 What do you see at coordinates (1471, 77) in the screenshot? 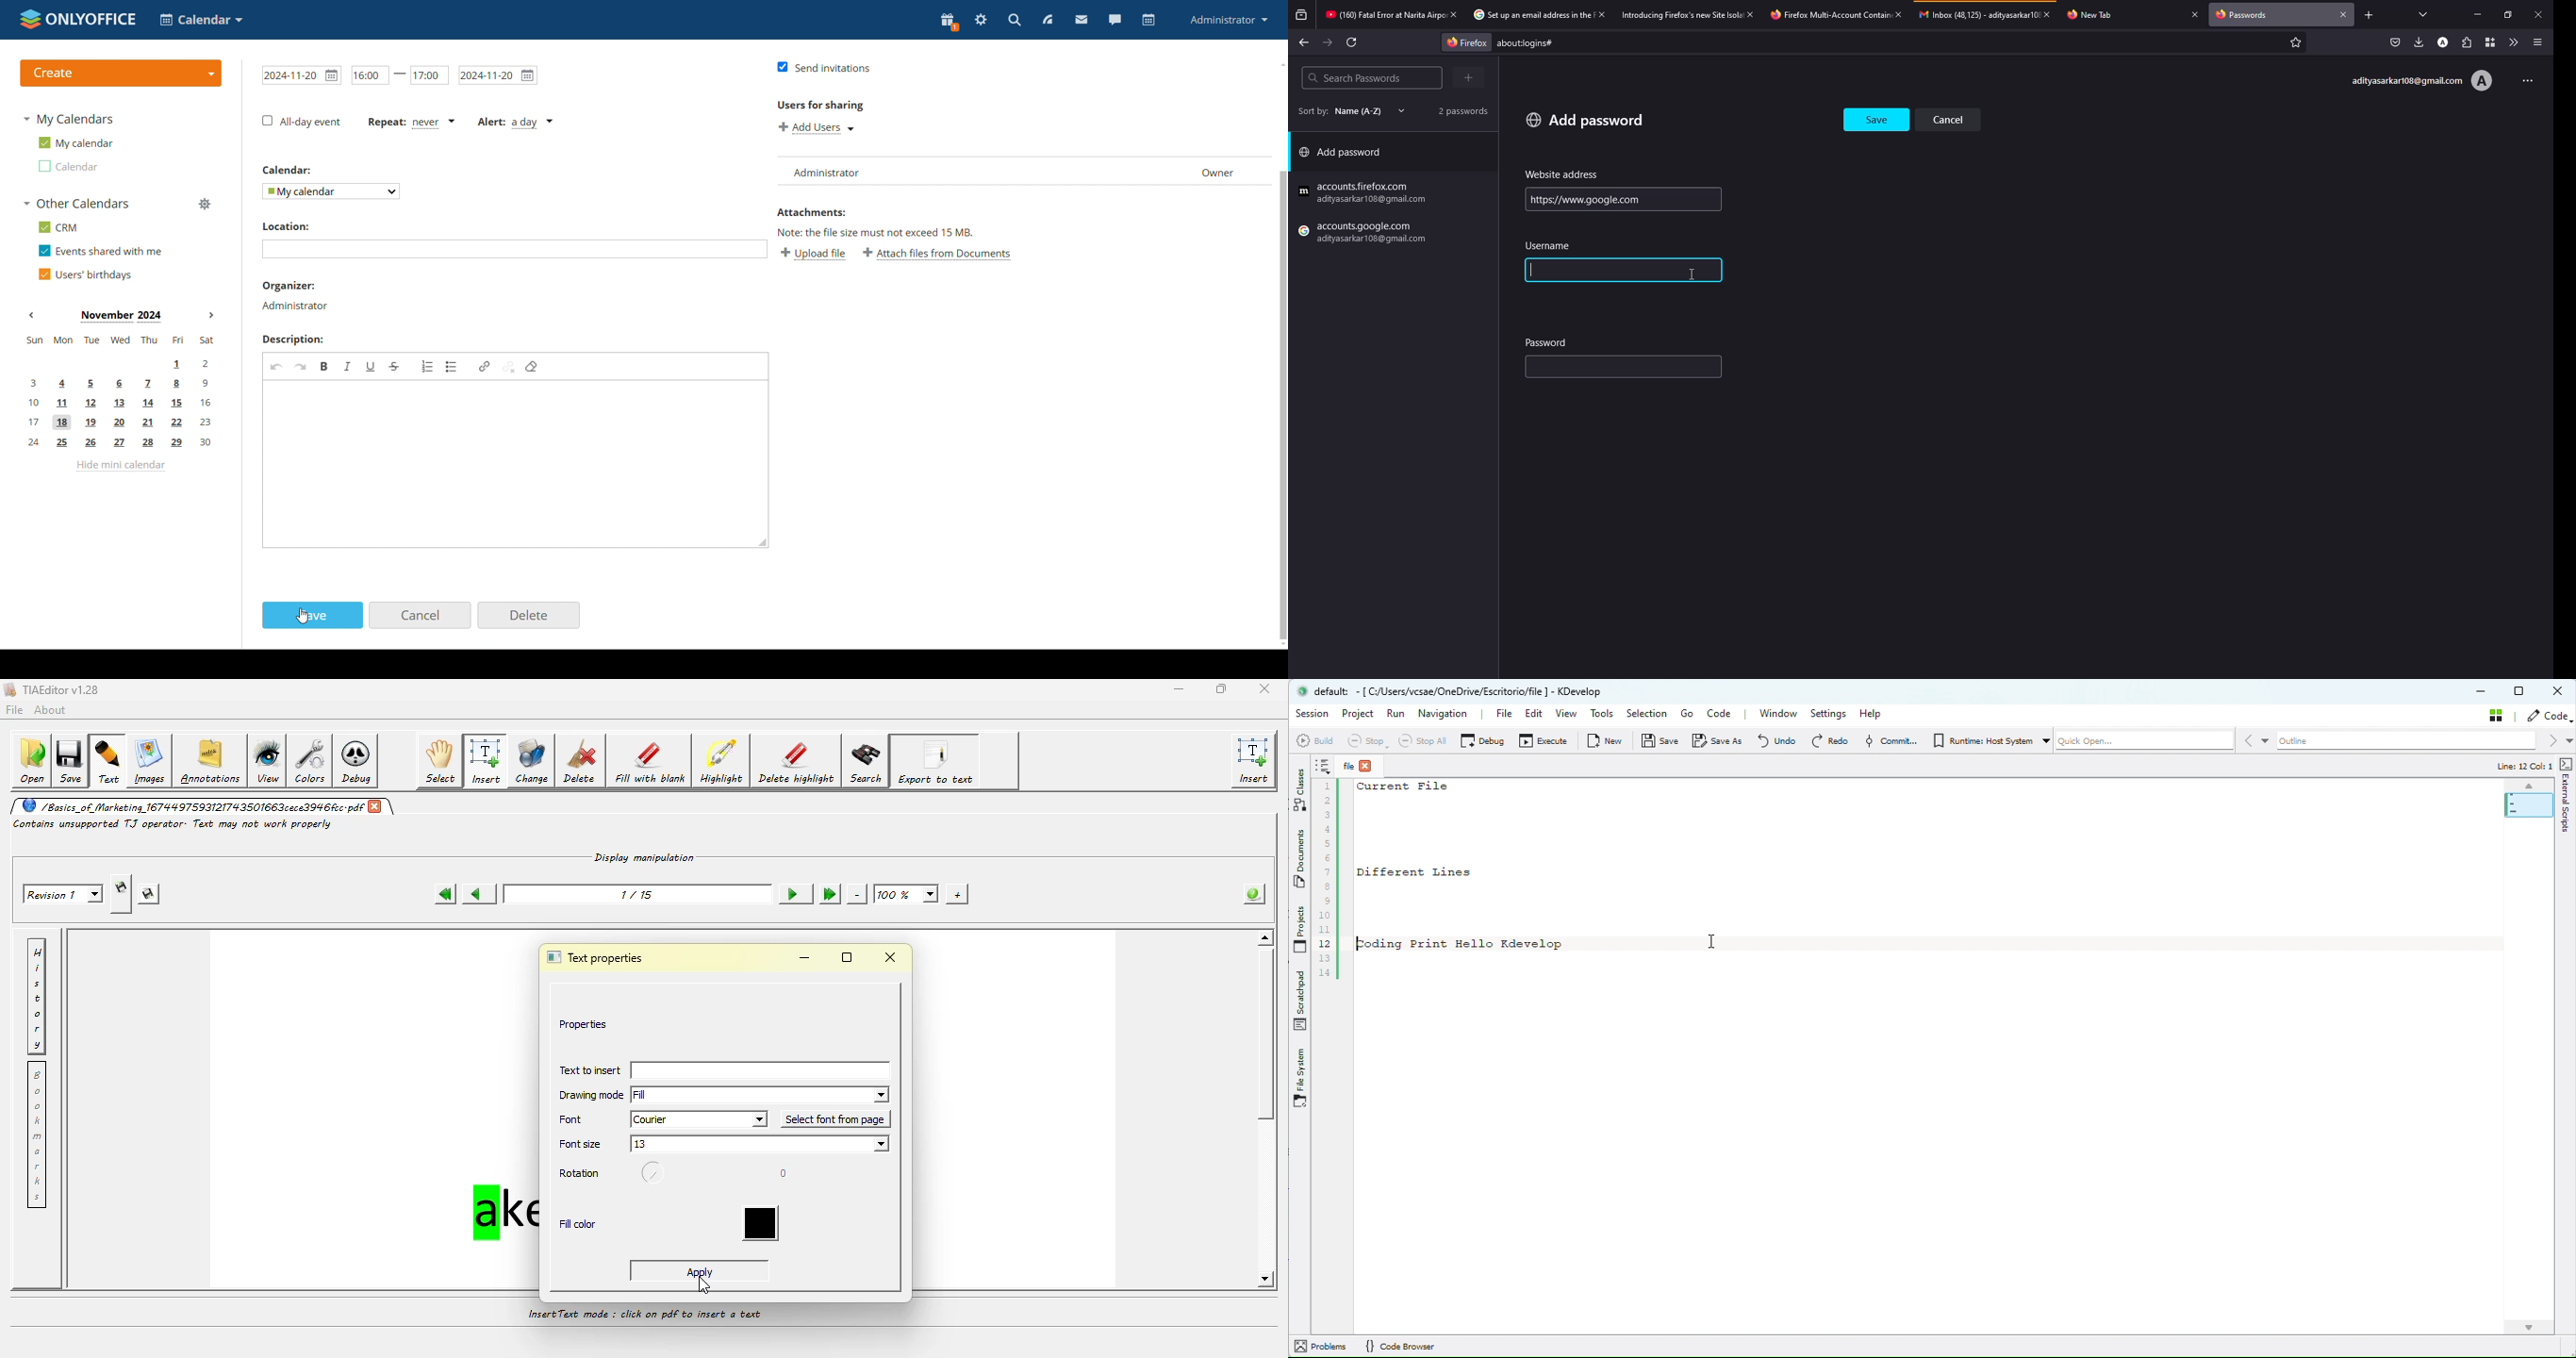
I see `add more` at bounding box center [1471, 77].